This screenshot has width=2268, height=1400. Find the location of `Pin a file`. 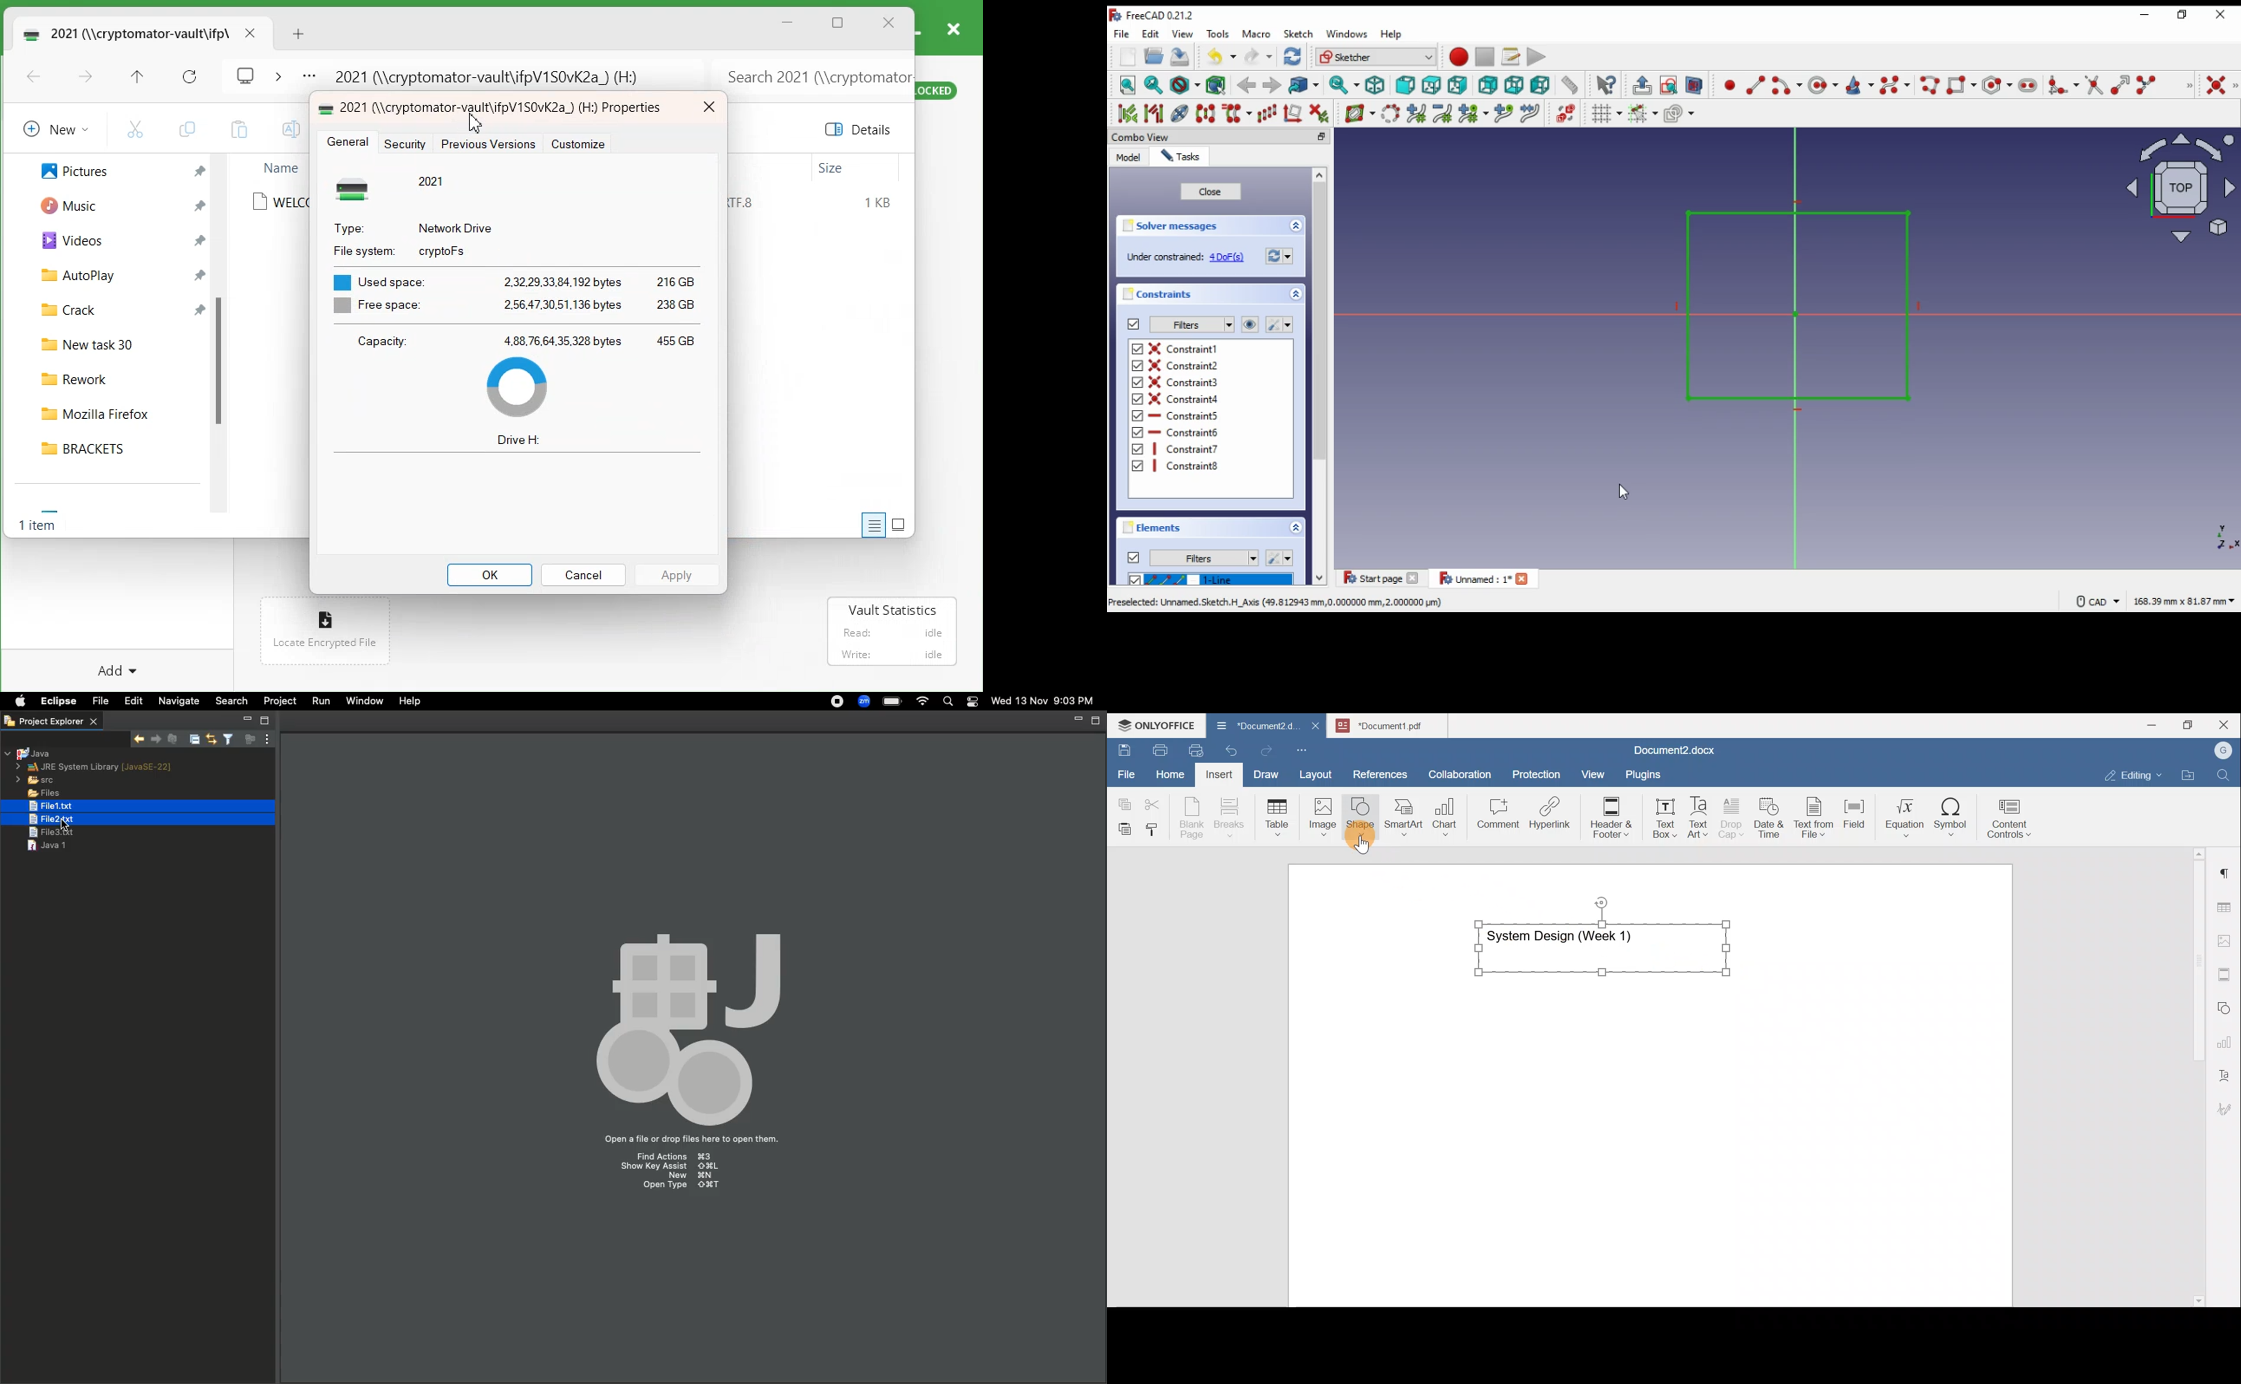

Pin a file is located at coordinates (200, 308).